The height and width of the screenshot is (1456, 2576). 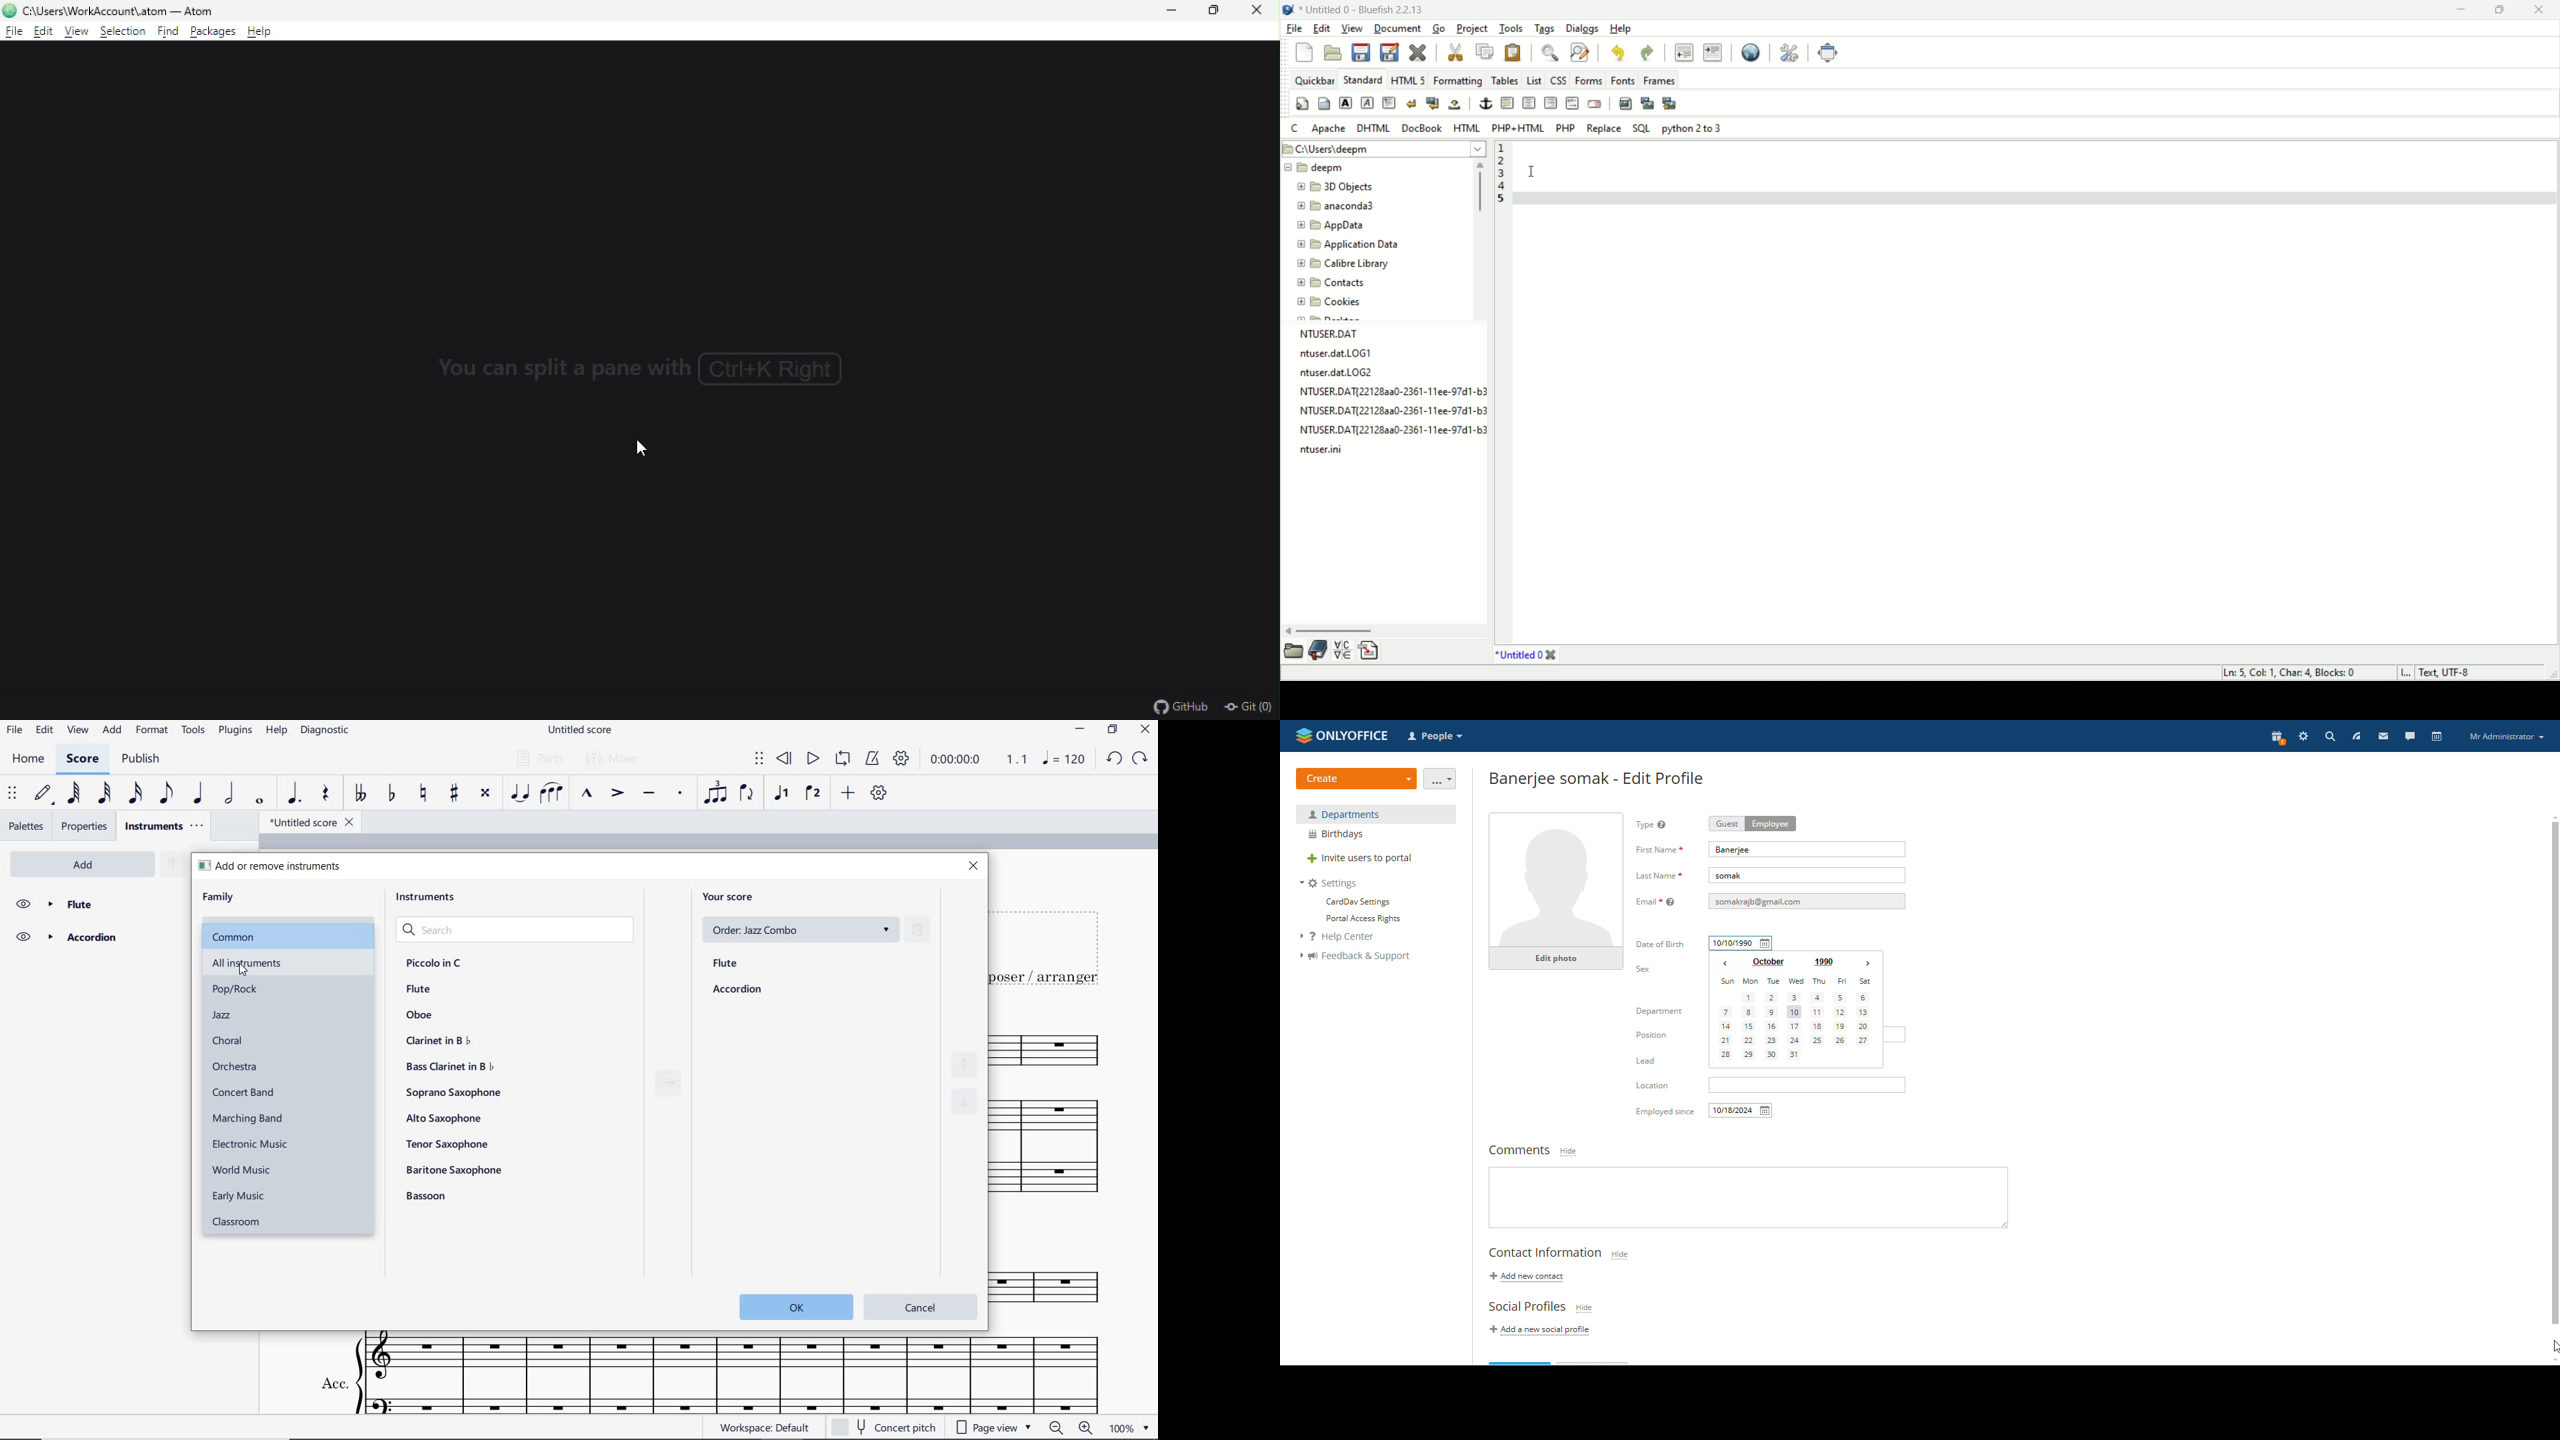 I want to click on toggle natural, so click(x=422, y=794).